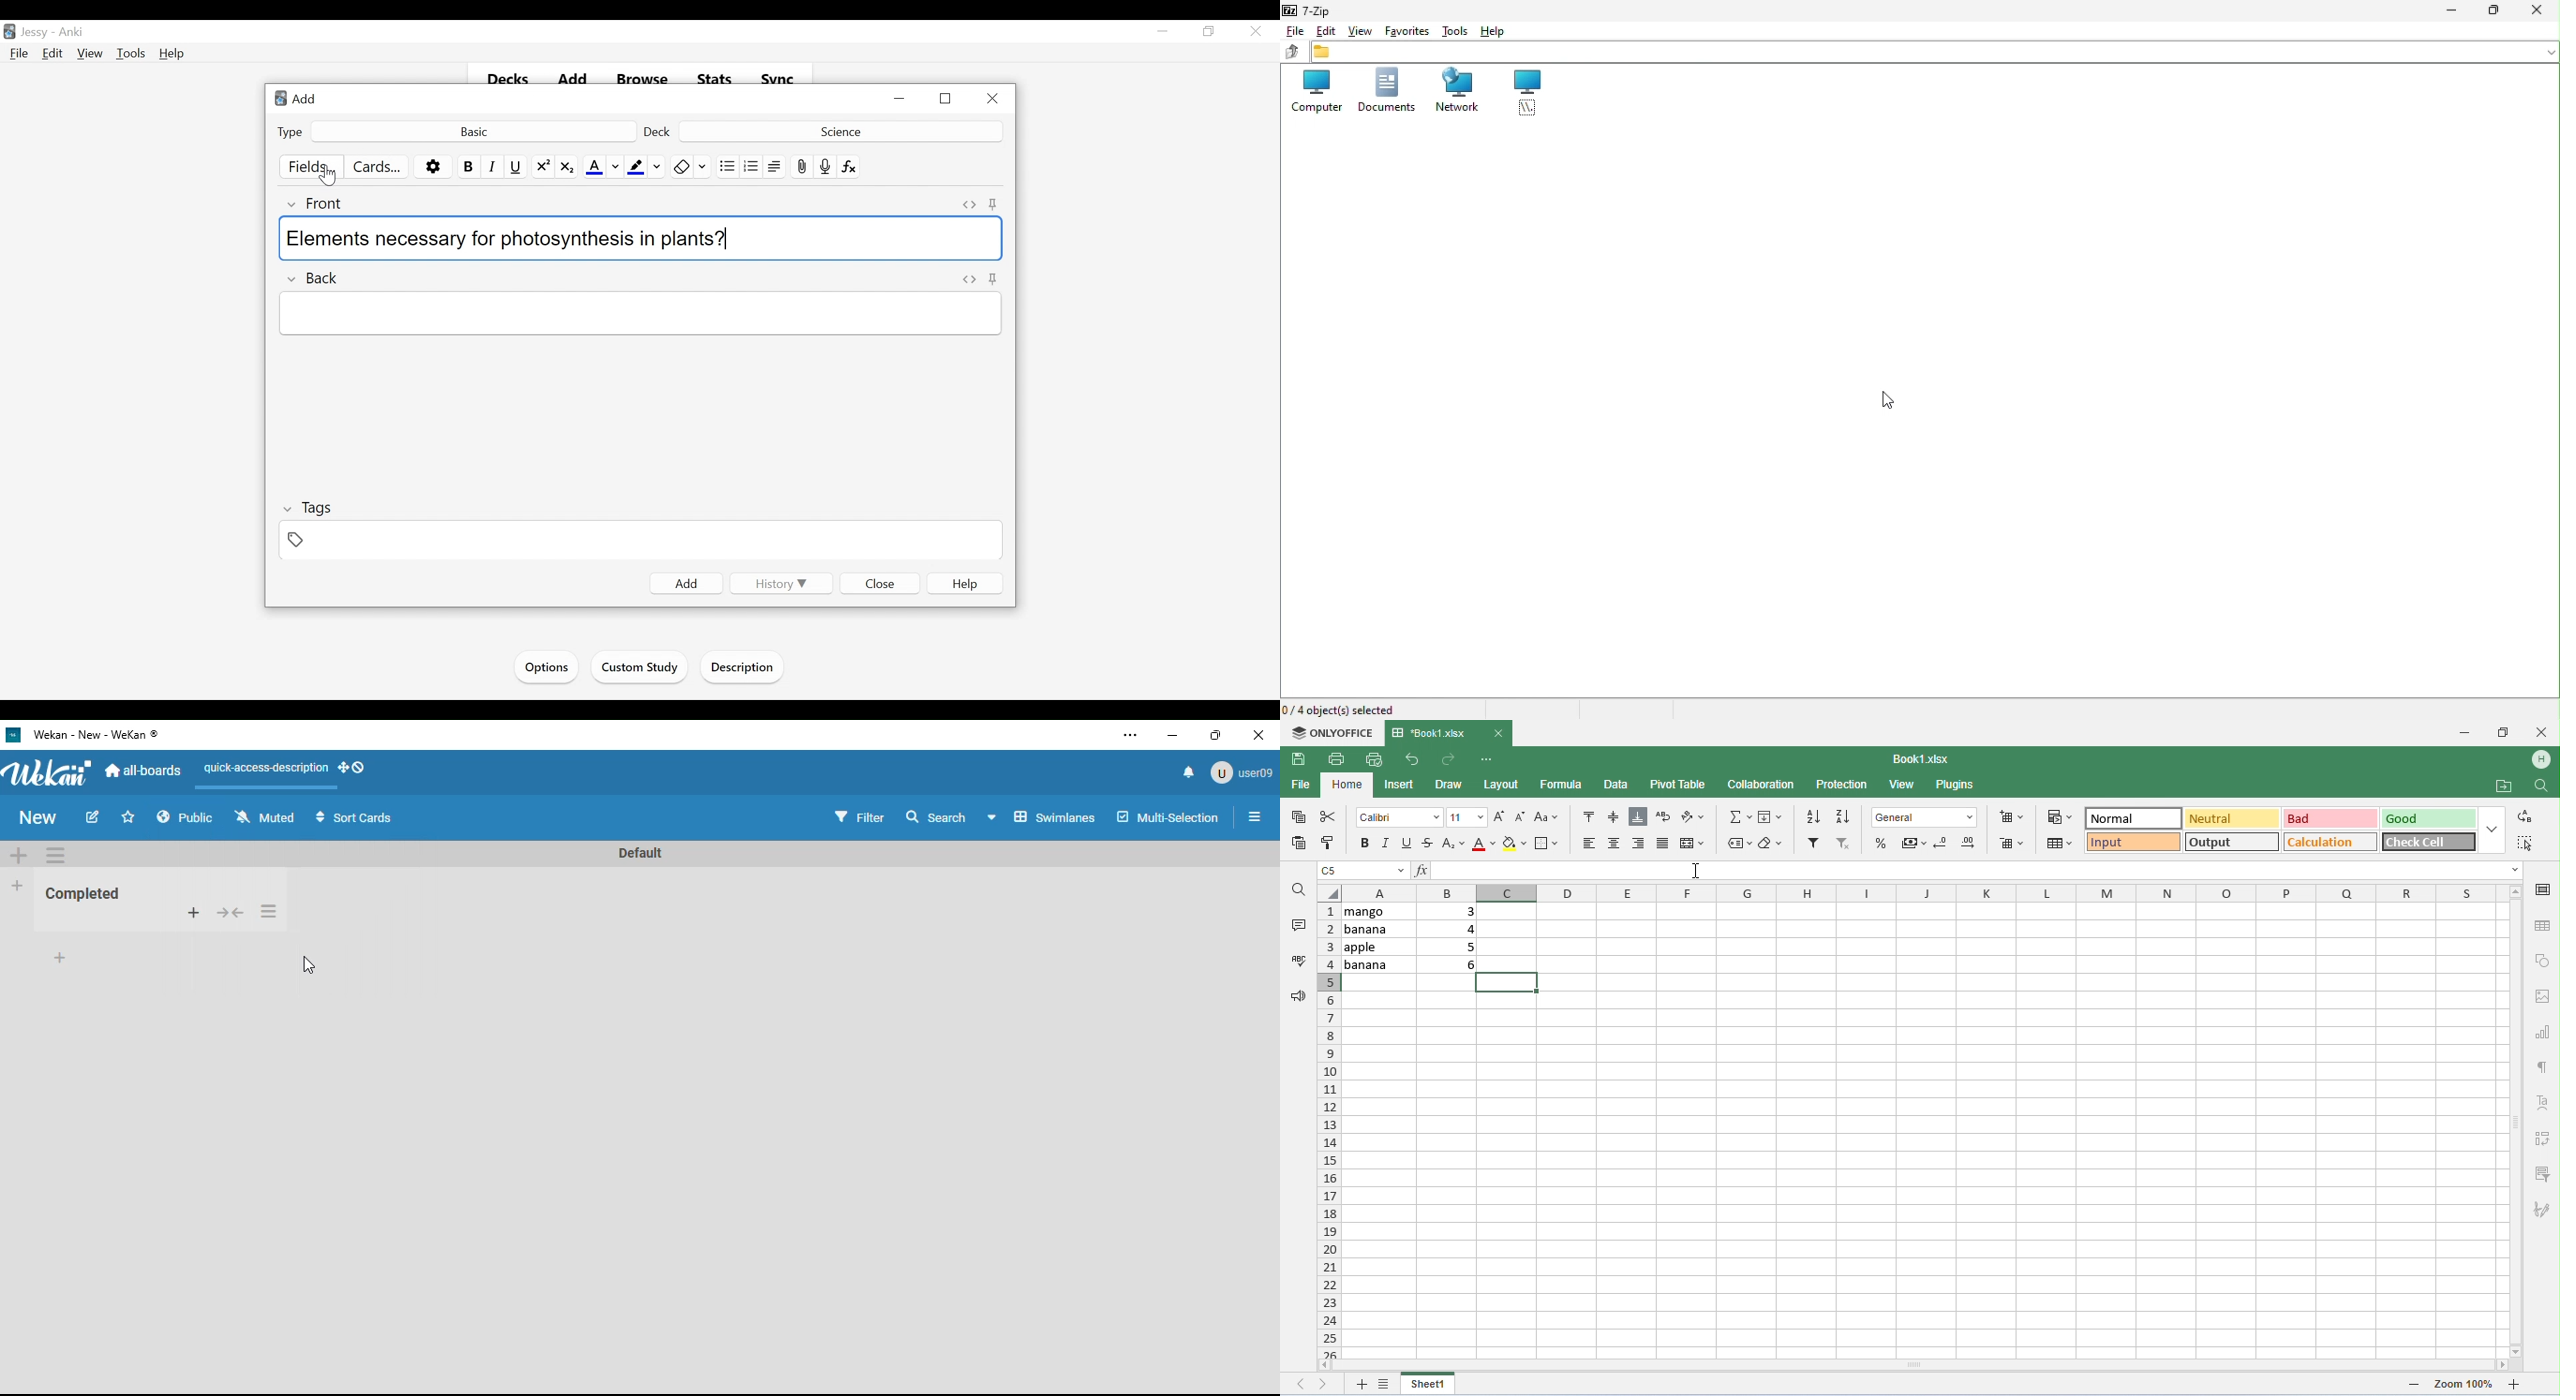 This screenshot has width=2576, height=1400. Describe the element at coordinates (1883, 844) in the screenshot. I see `percent style` at that location.